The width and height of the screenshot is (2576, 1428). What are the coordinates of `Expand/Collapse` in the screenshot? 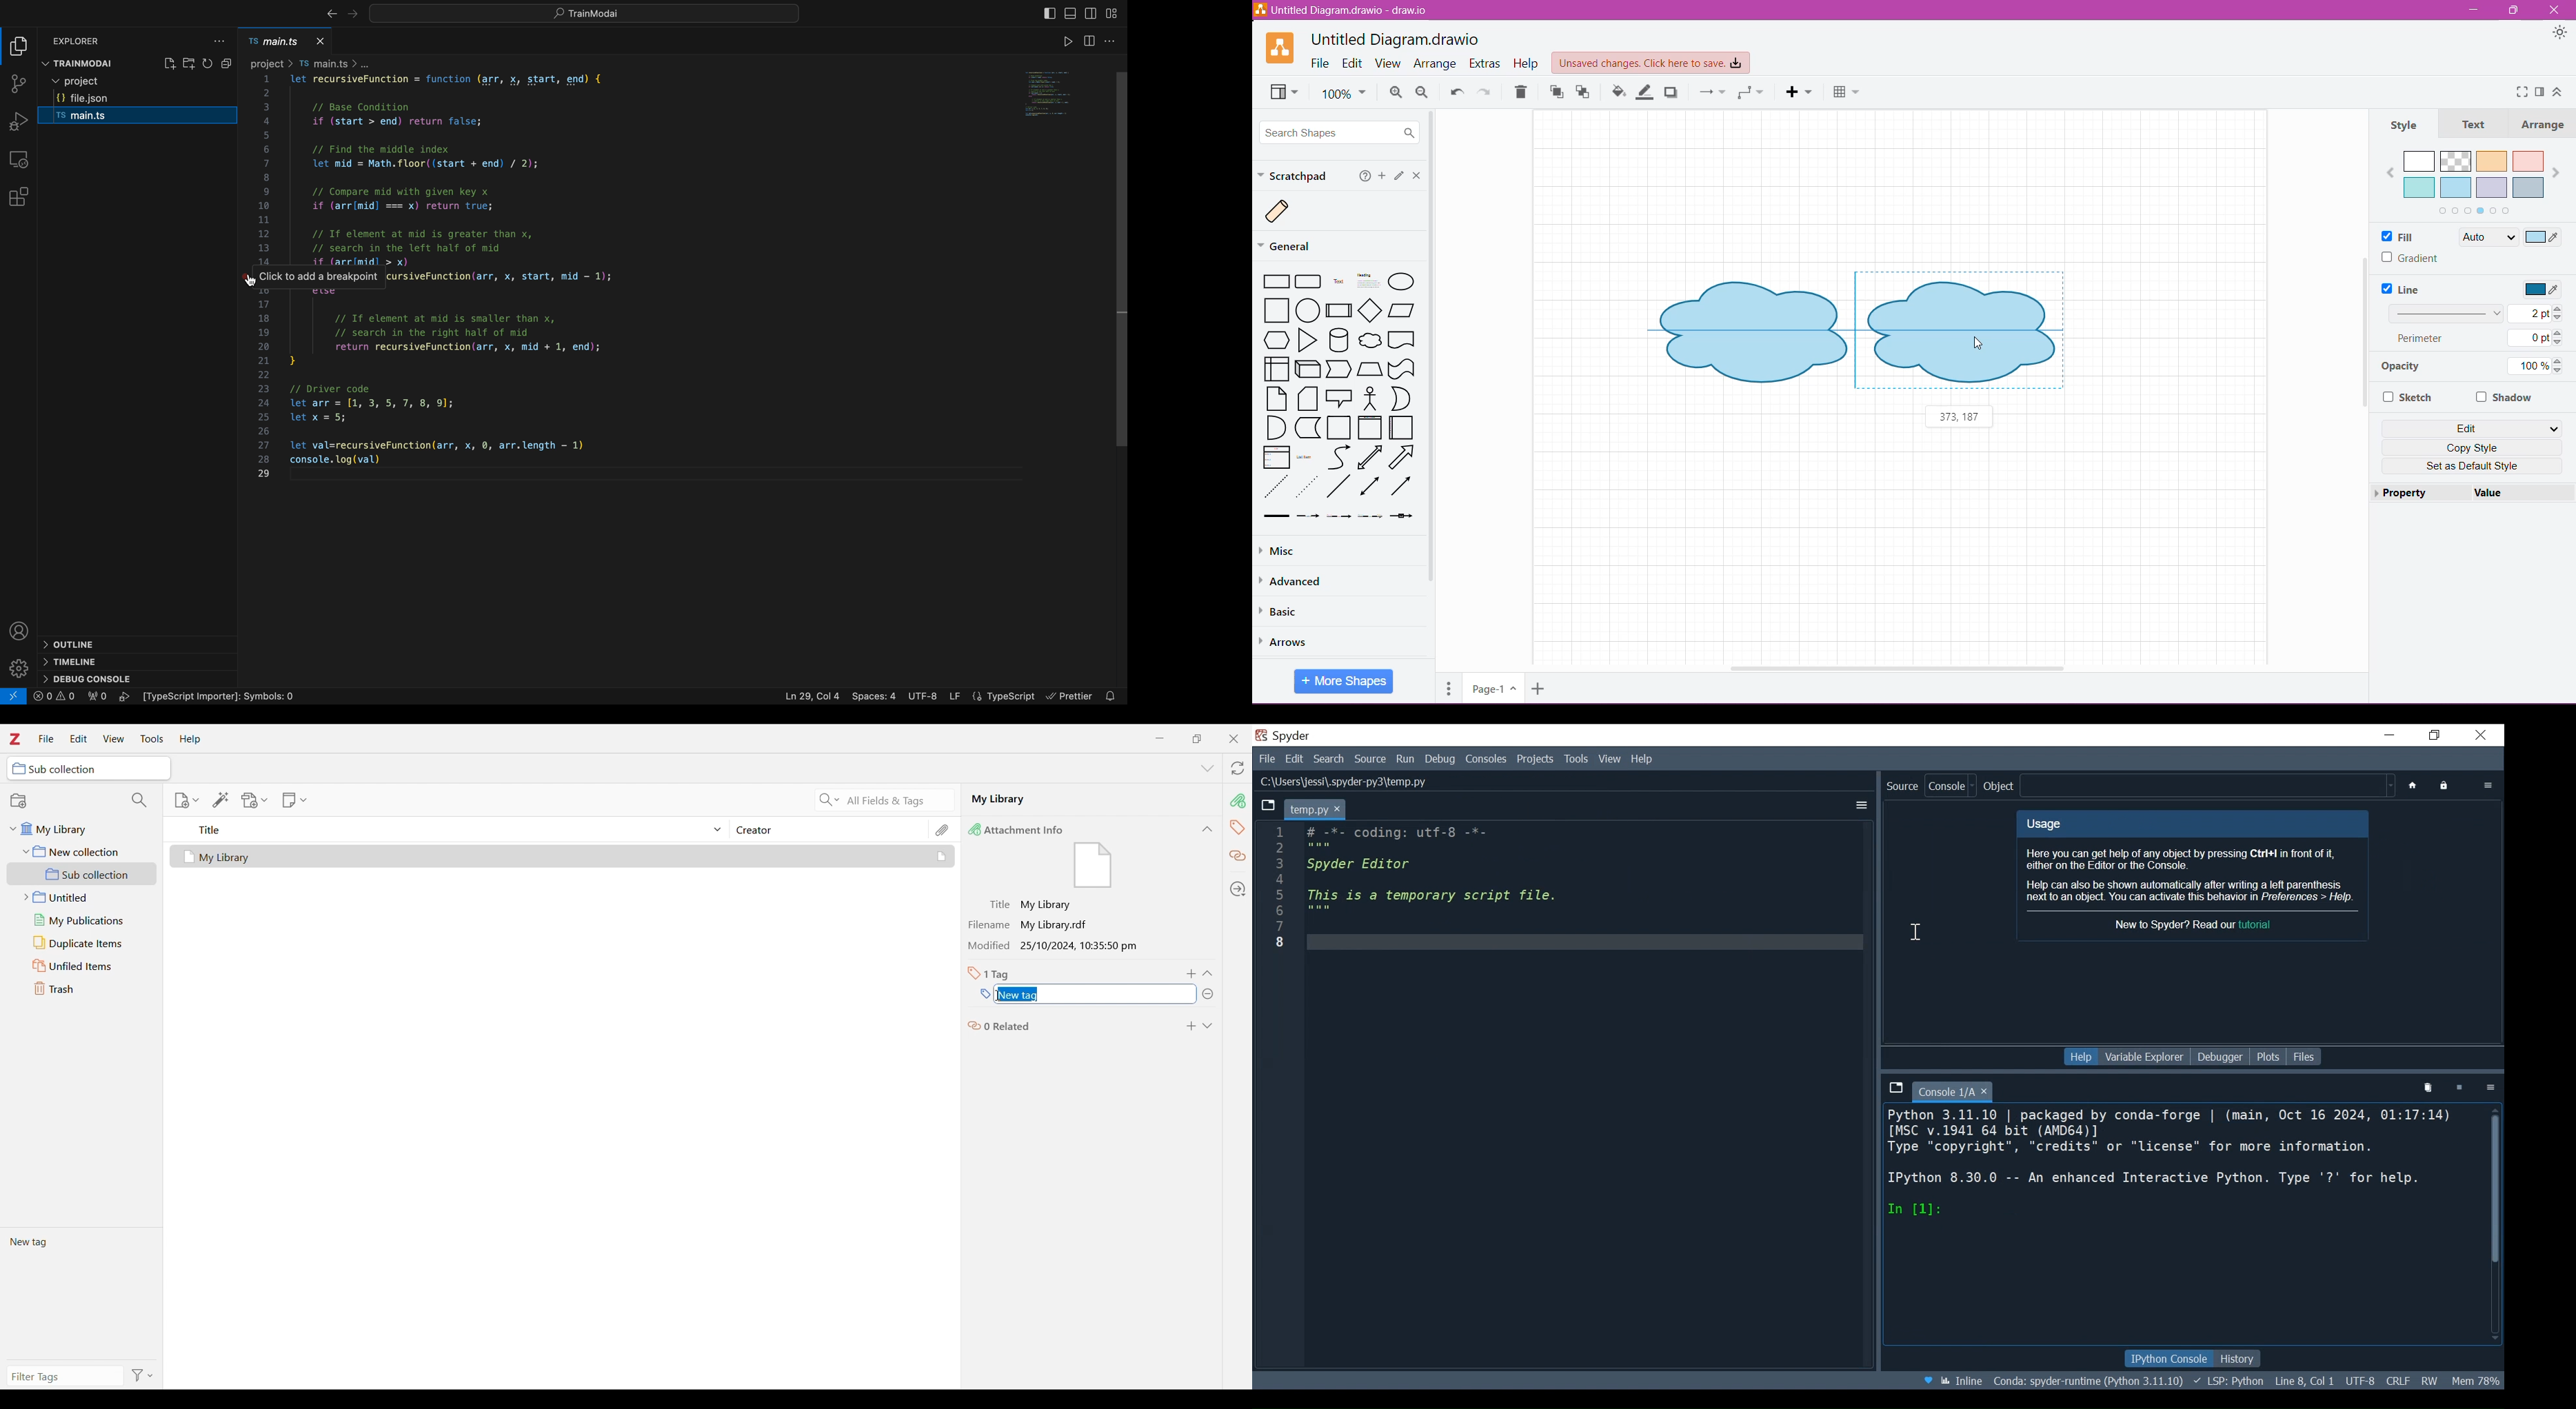 It's located at (2558, 94).